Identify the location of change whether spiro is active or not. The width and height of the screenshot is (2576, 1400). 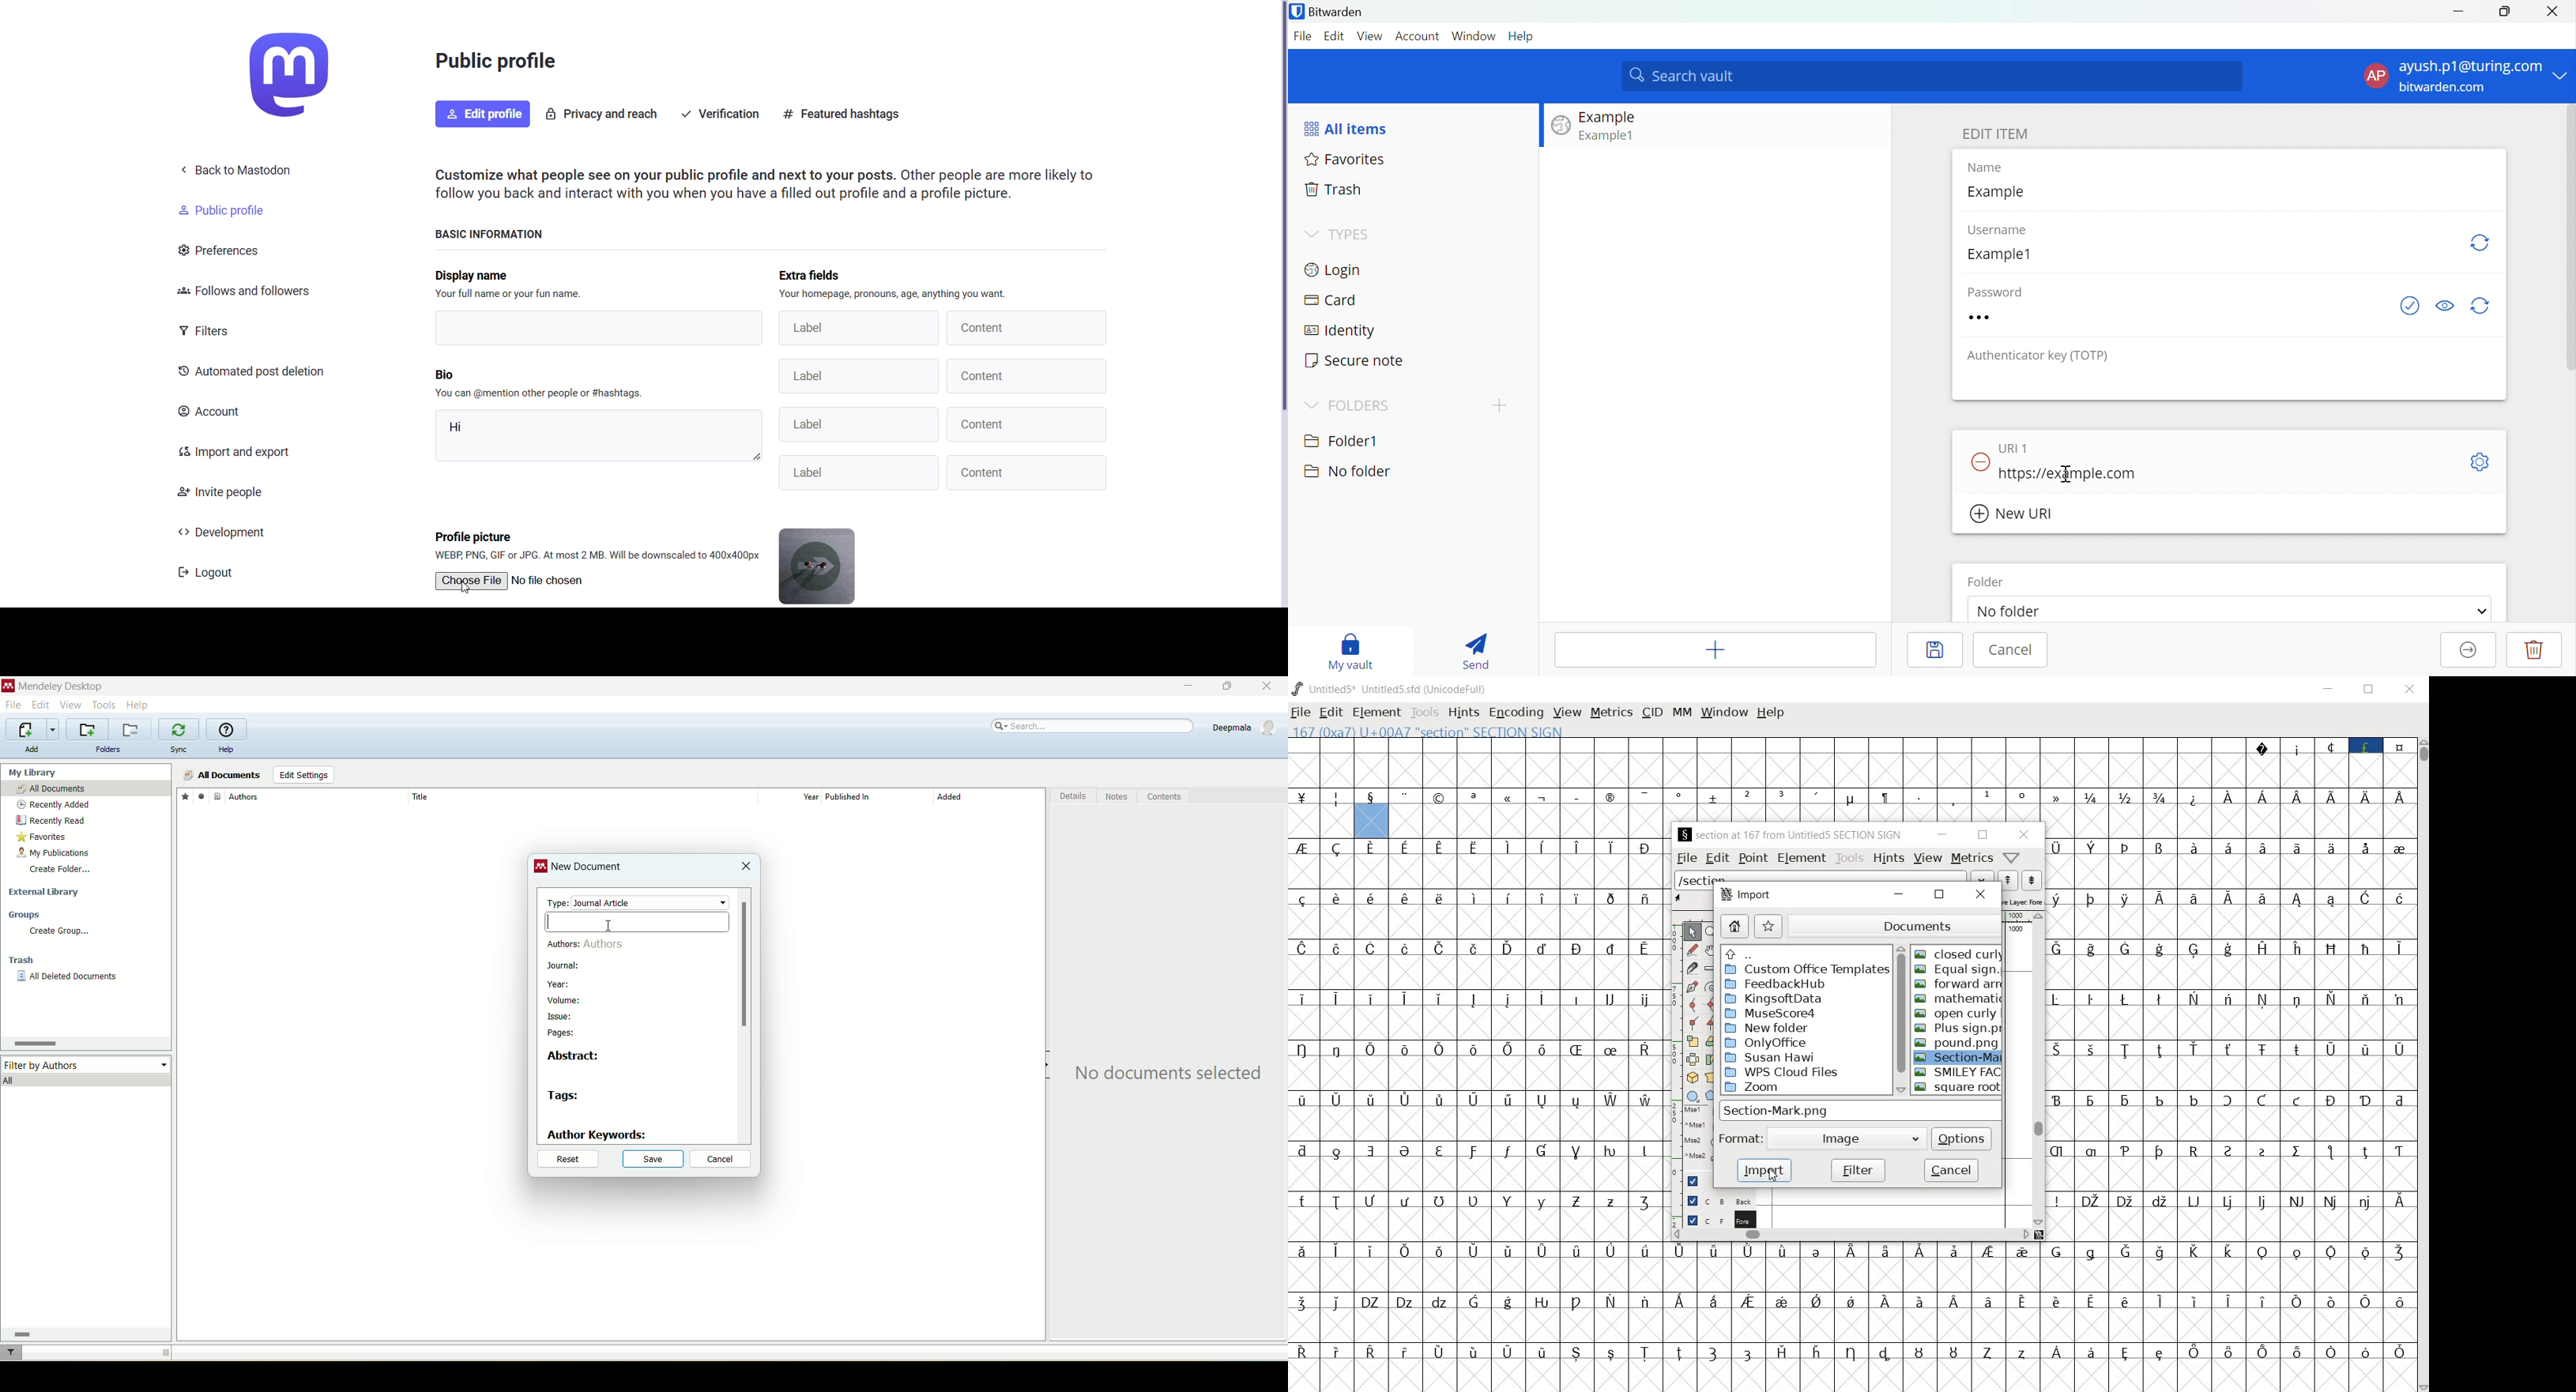
(1713, 987).